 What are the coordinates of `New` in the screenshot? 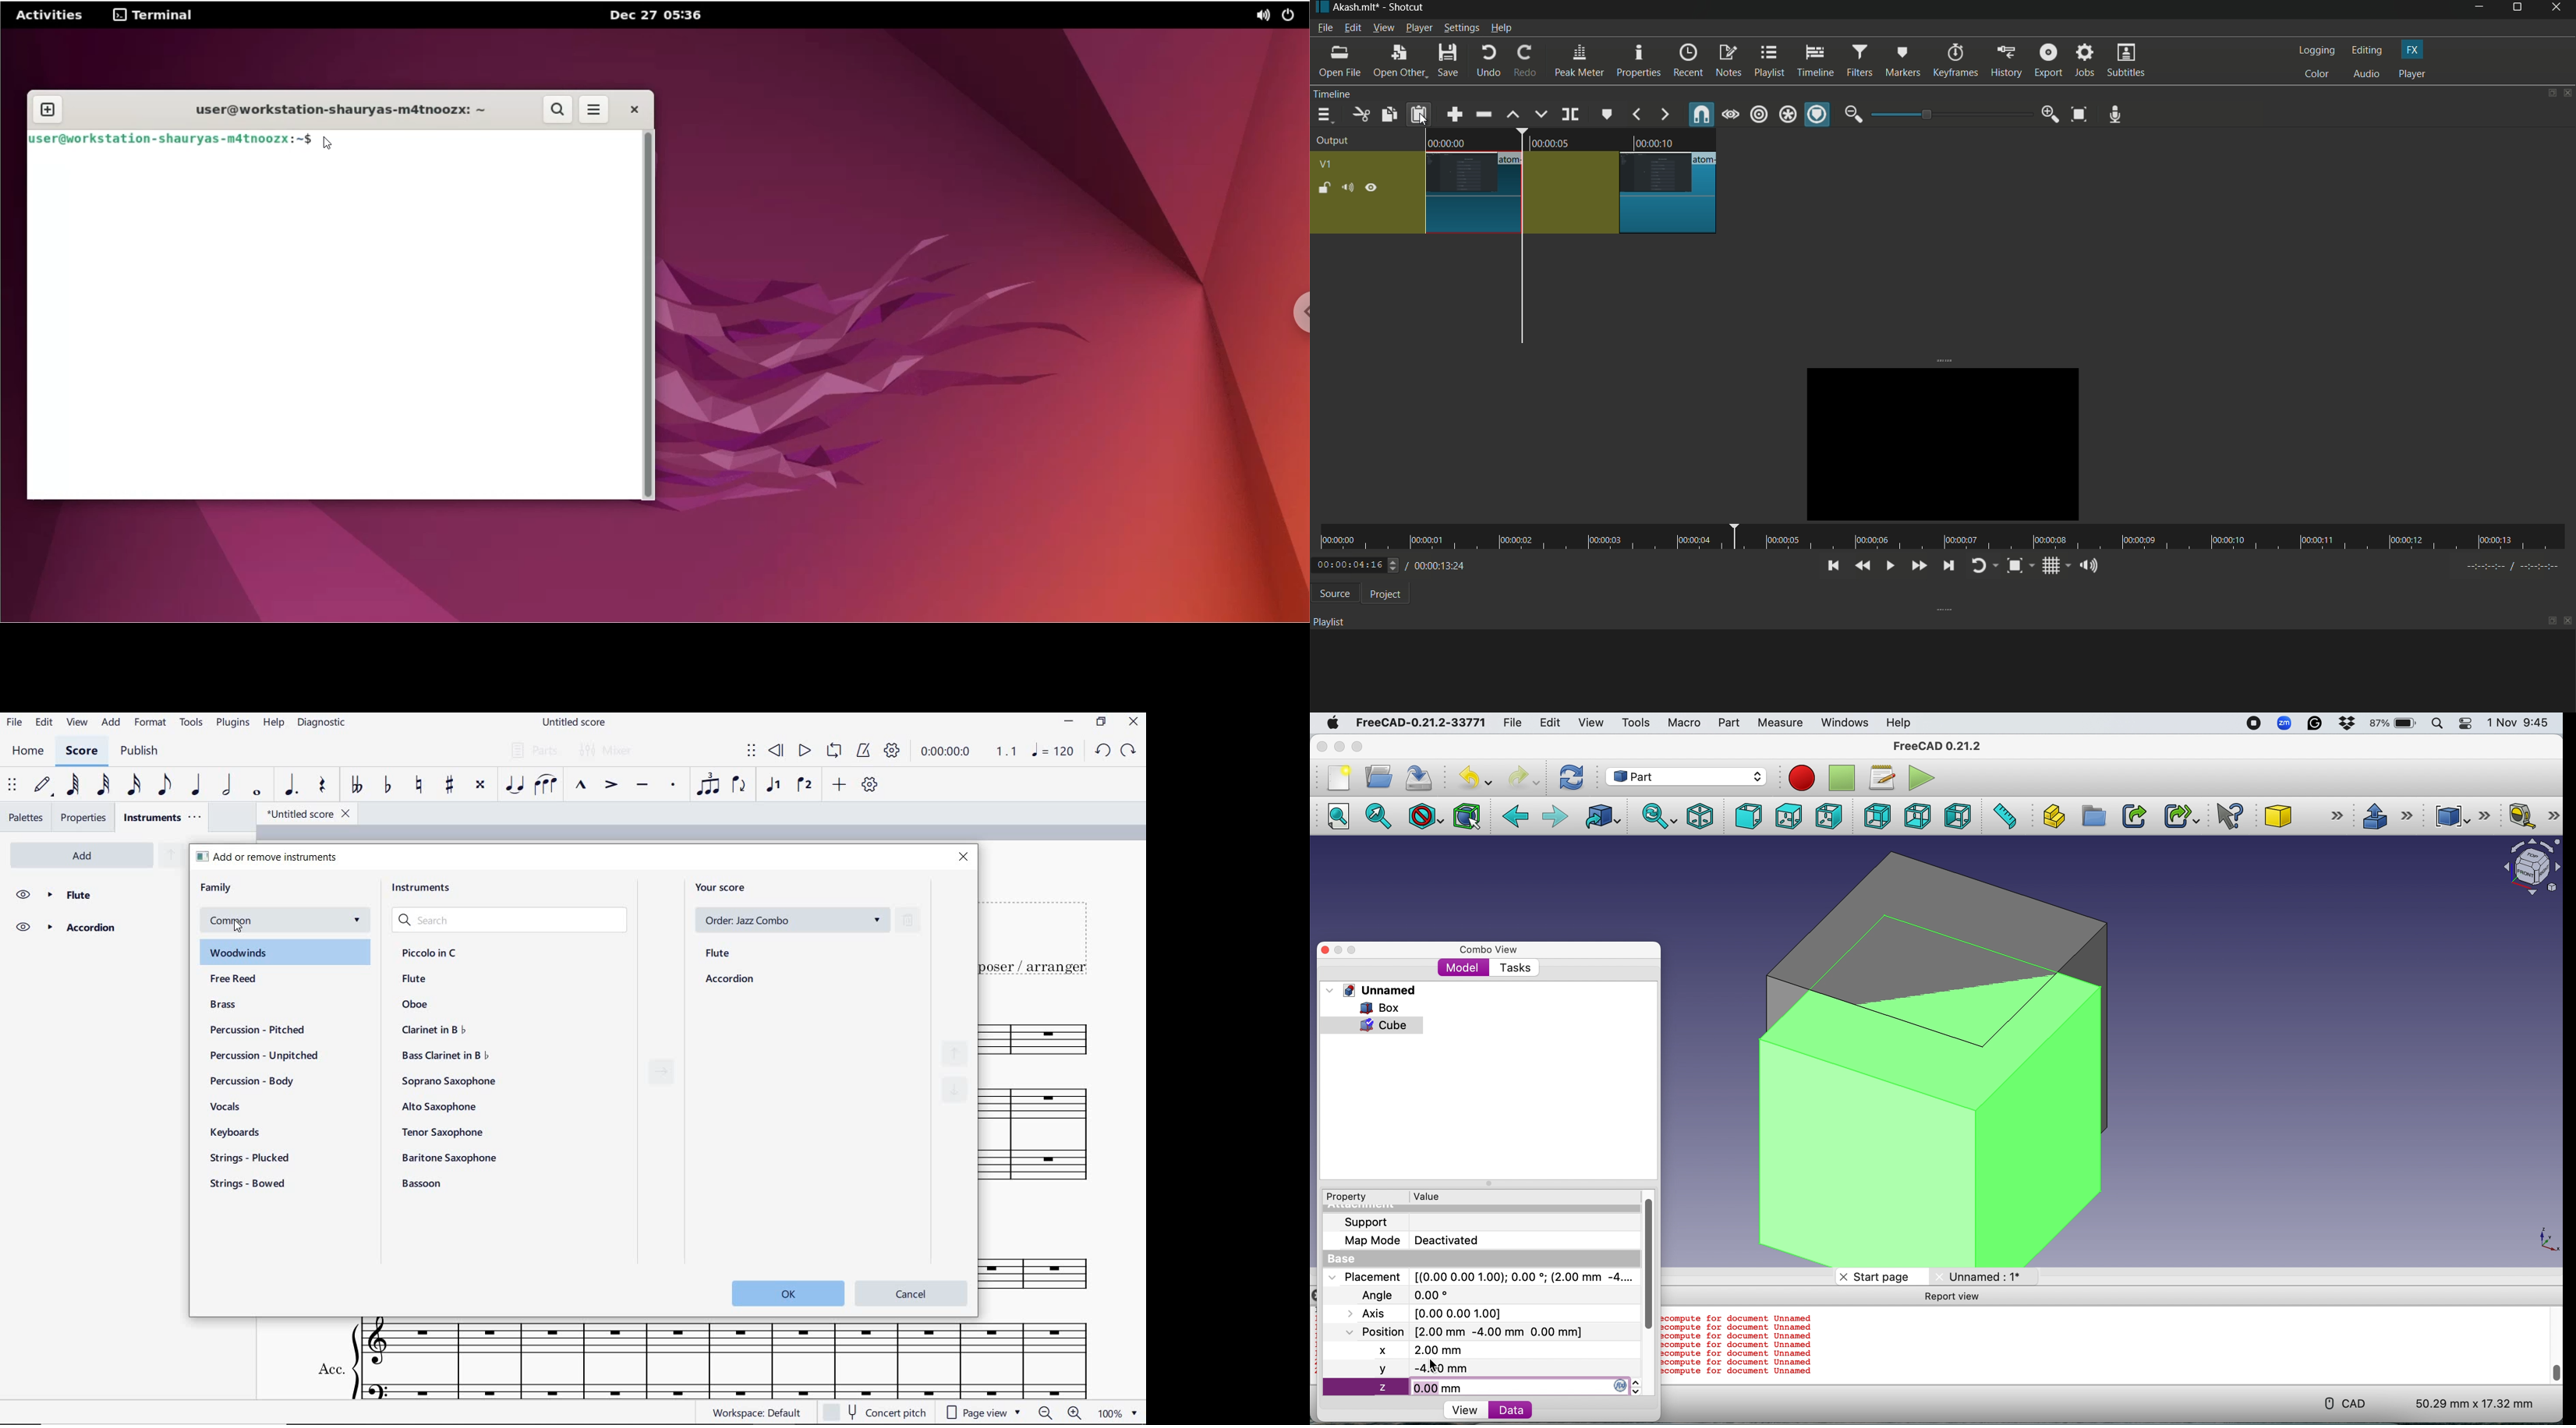 It's located at (1338, 778).